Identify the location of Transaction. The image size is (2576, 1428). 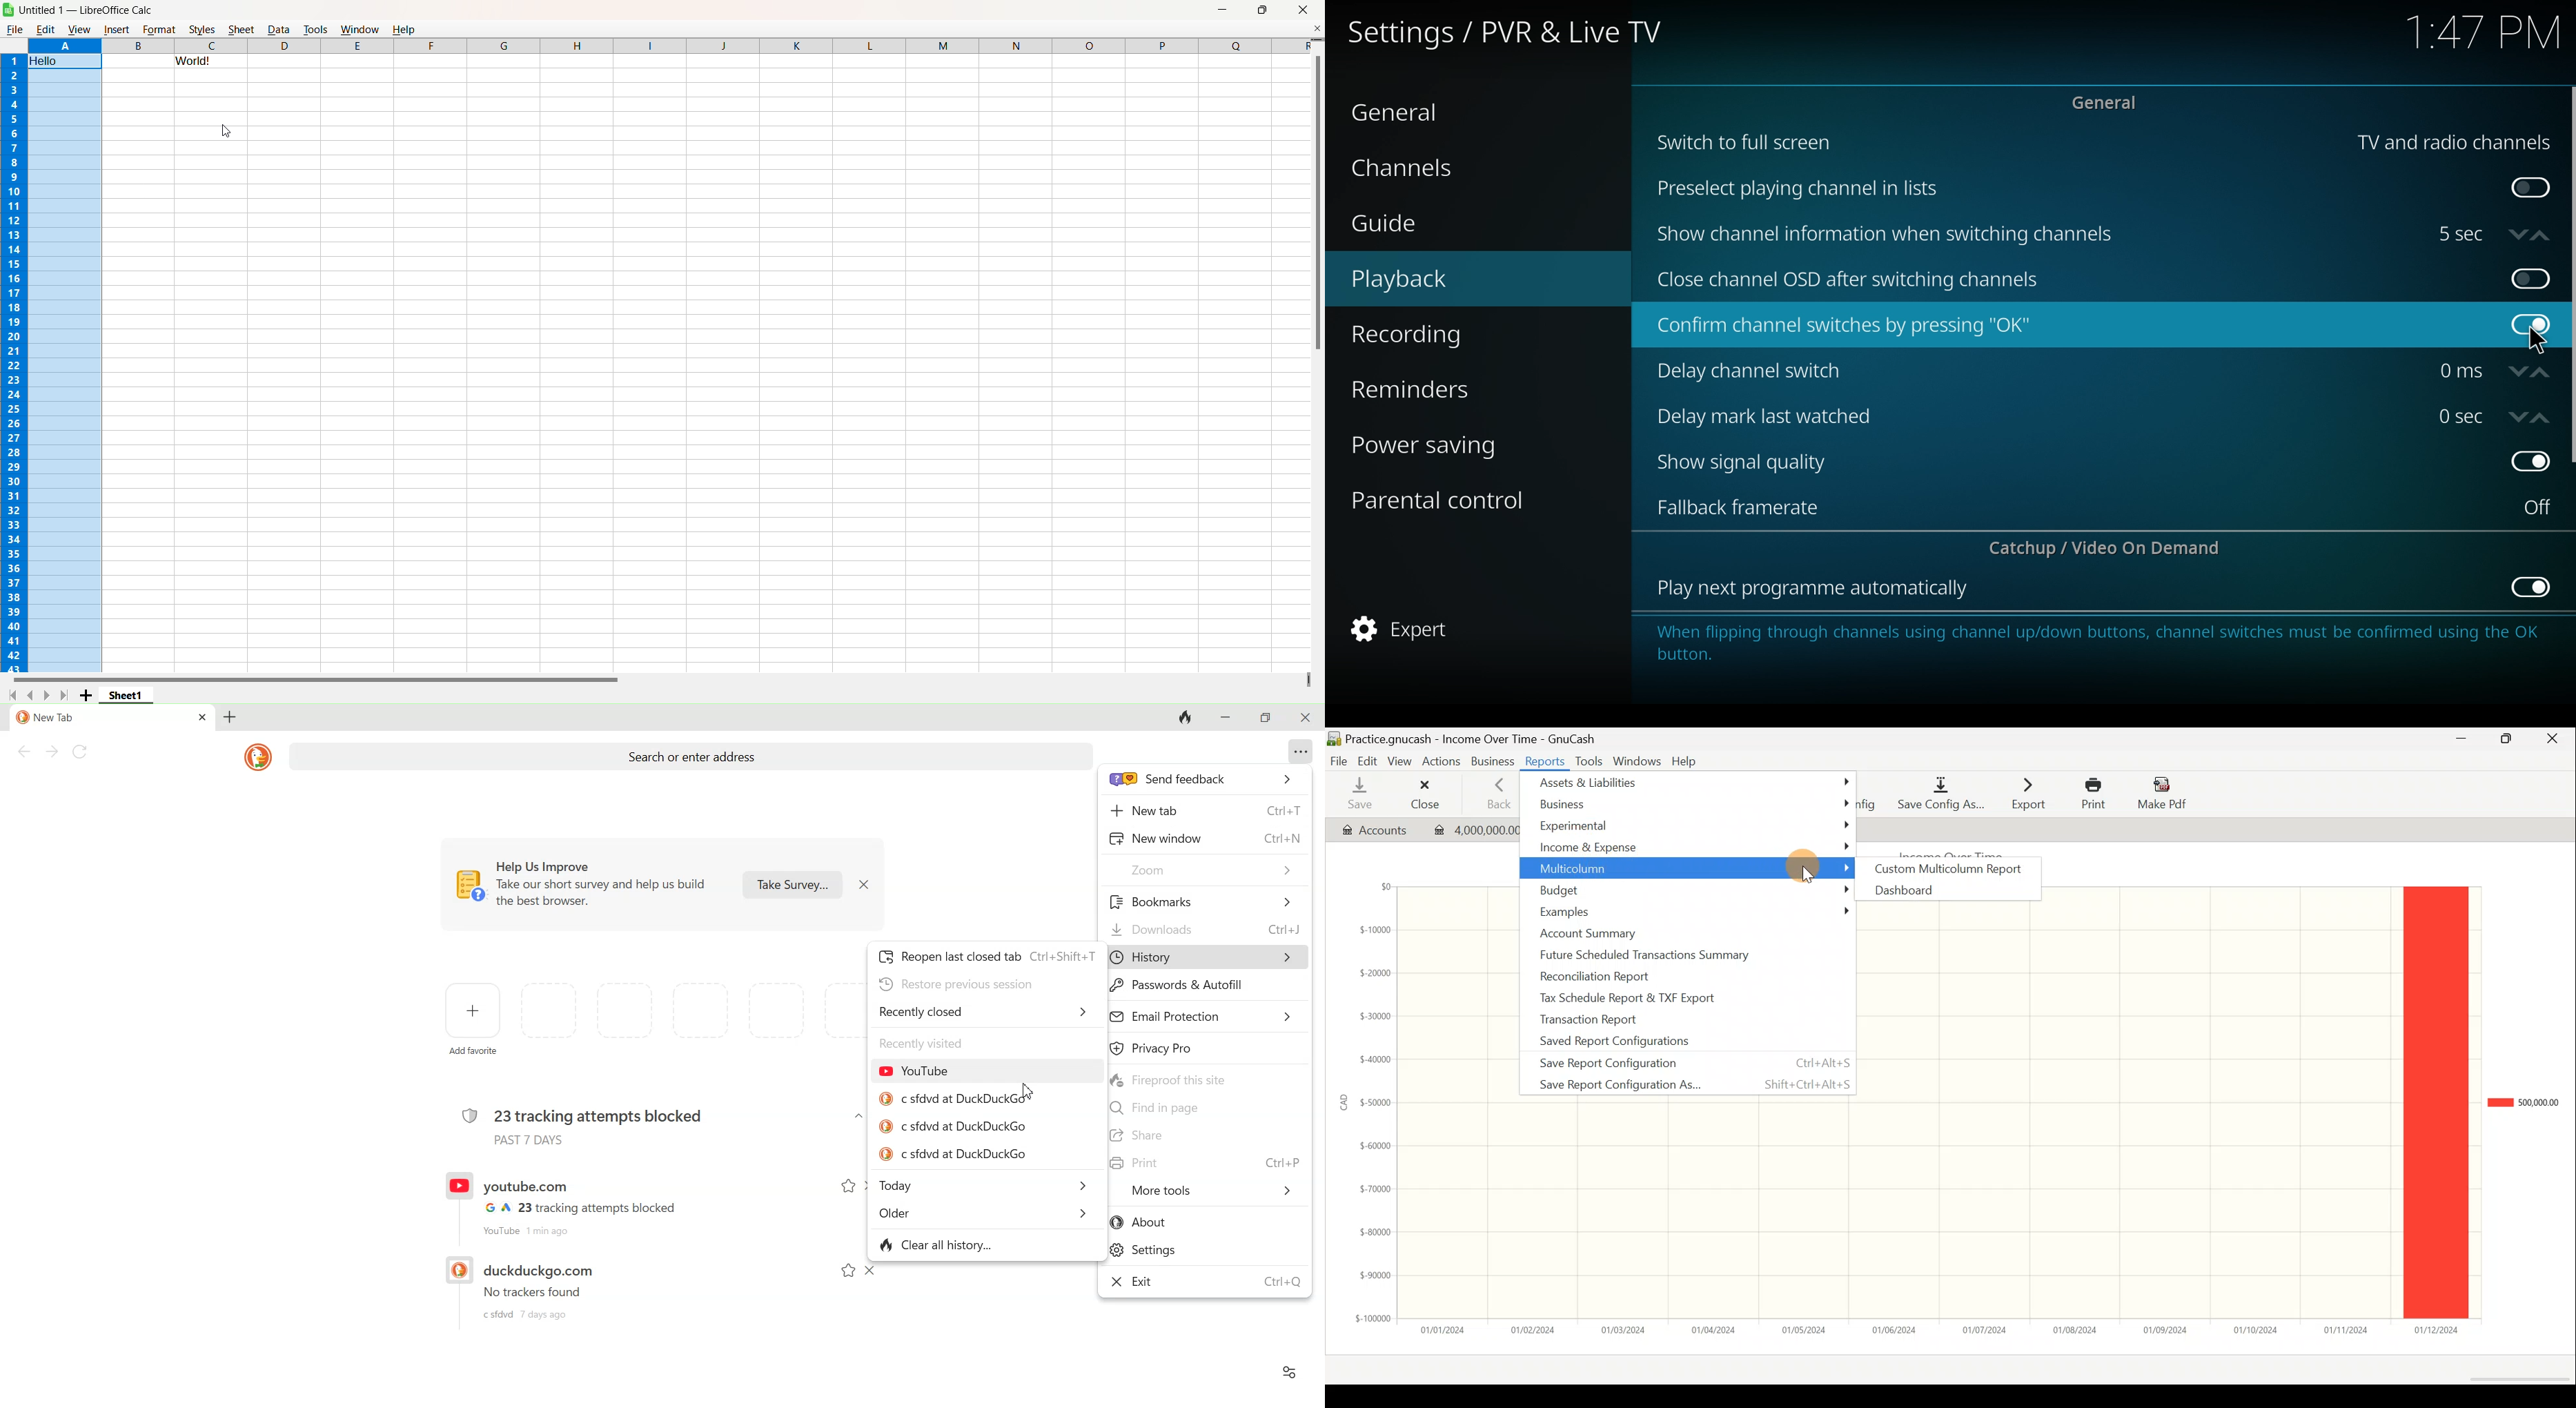
(1474, 829).